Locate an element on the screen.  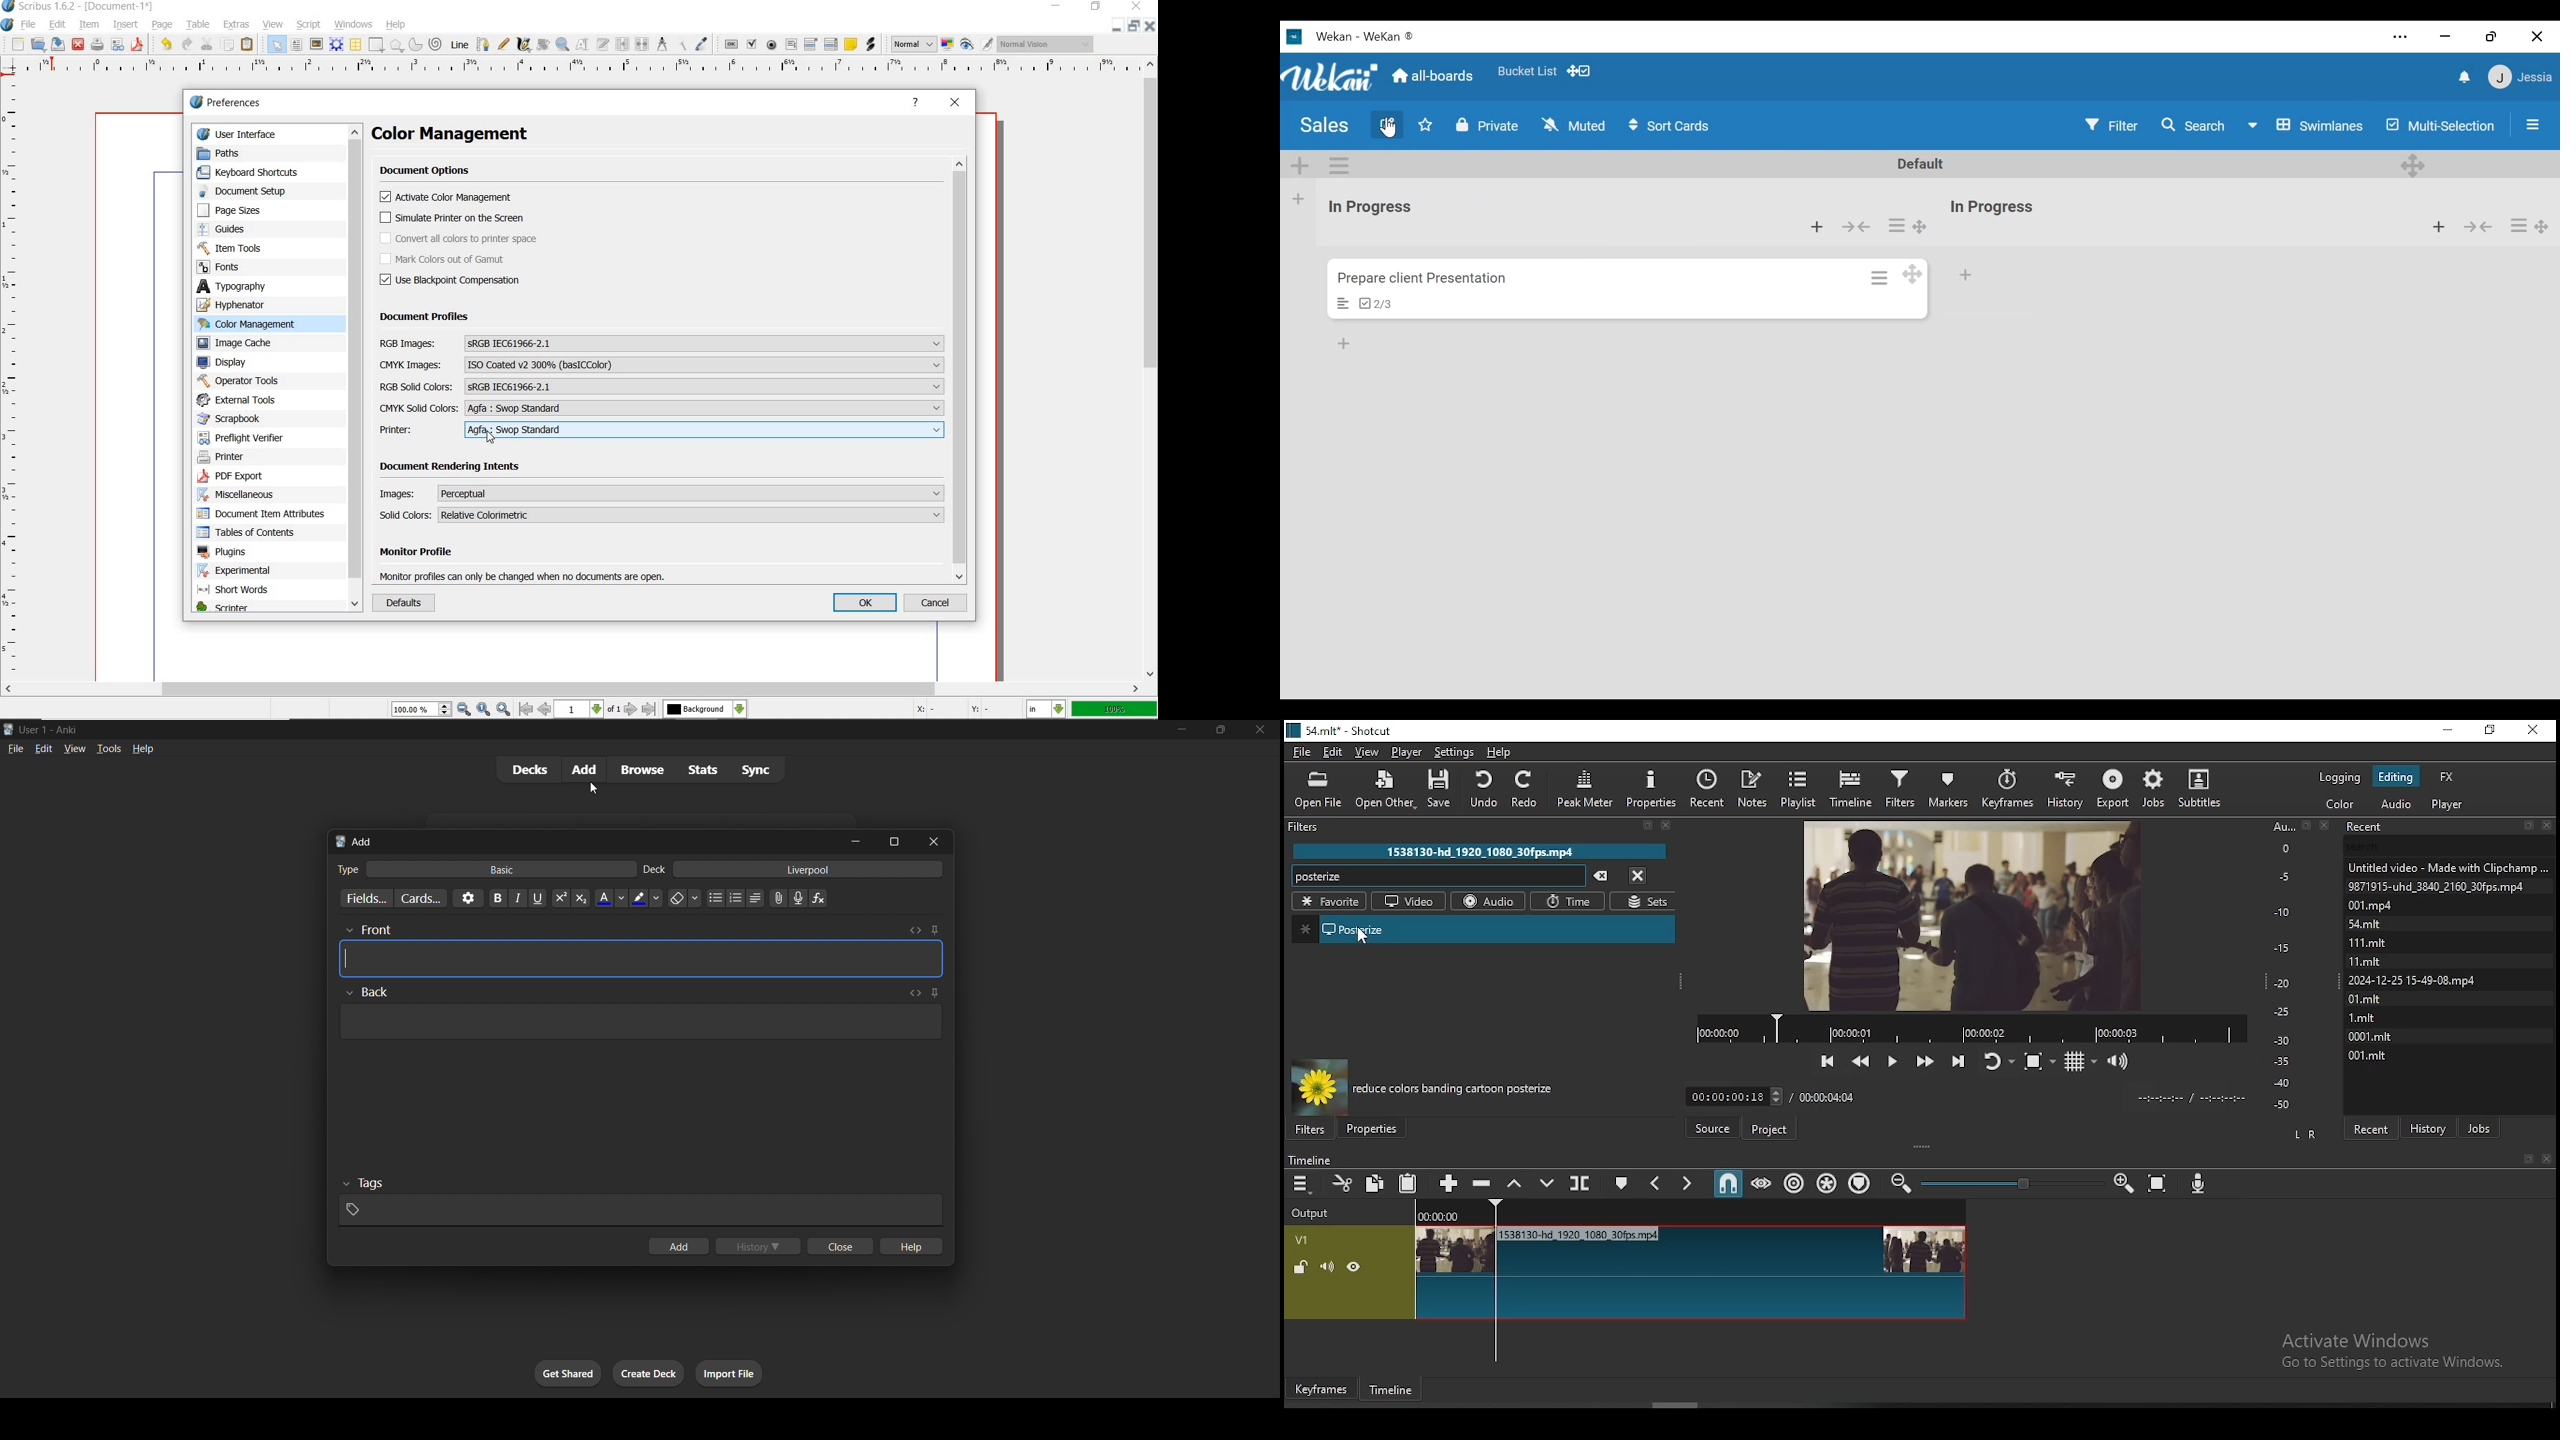
maximize is located at coordinates (894, 841).